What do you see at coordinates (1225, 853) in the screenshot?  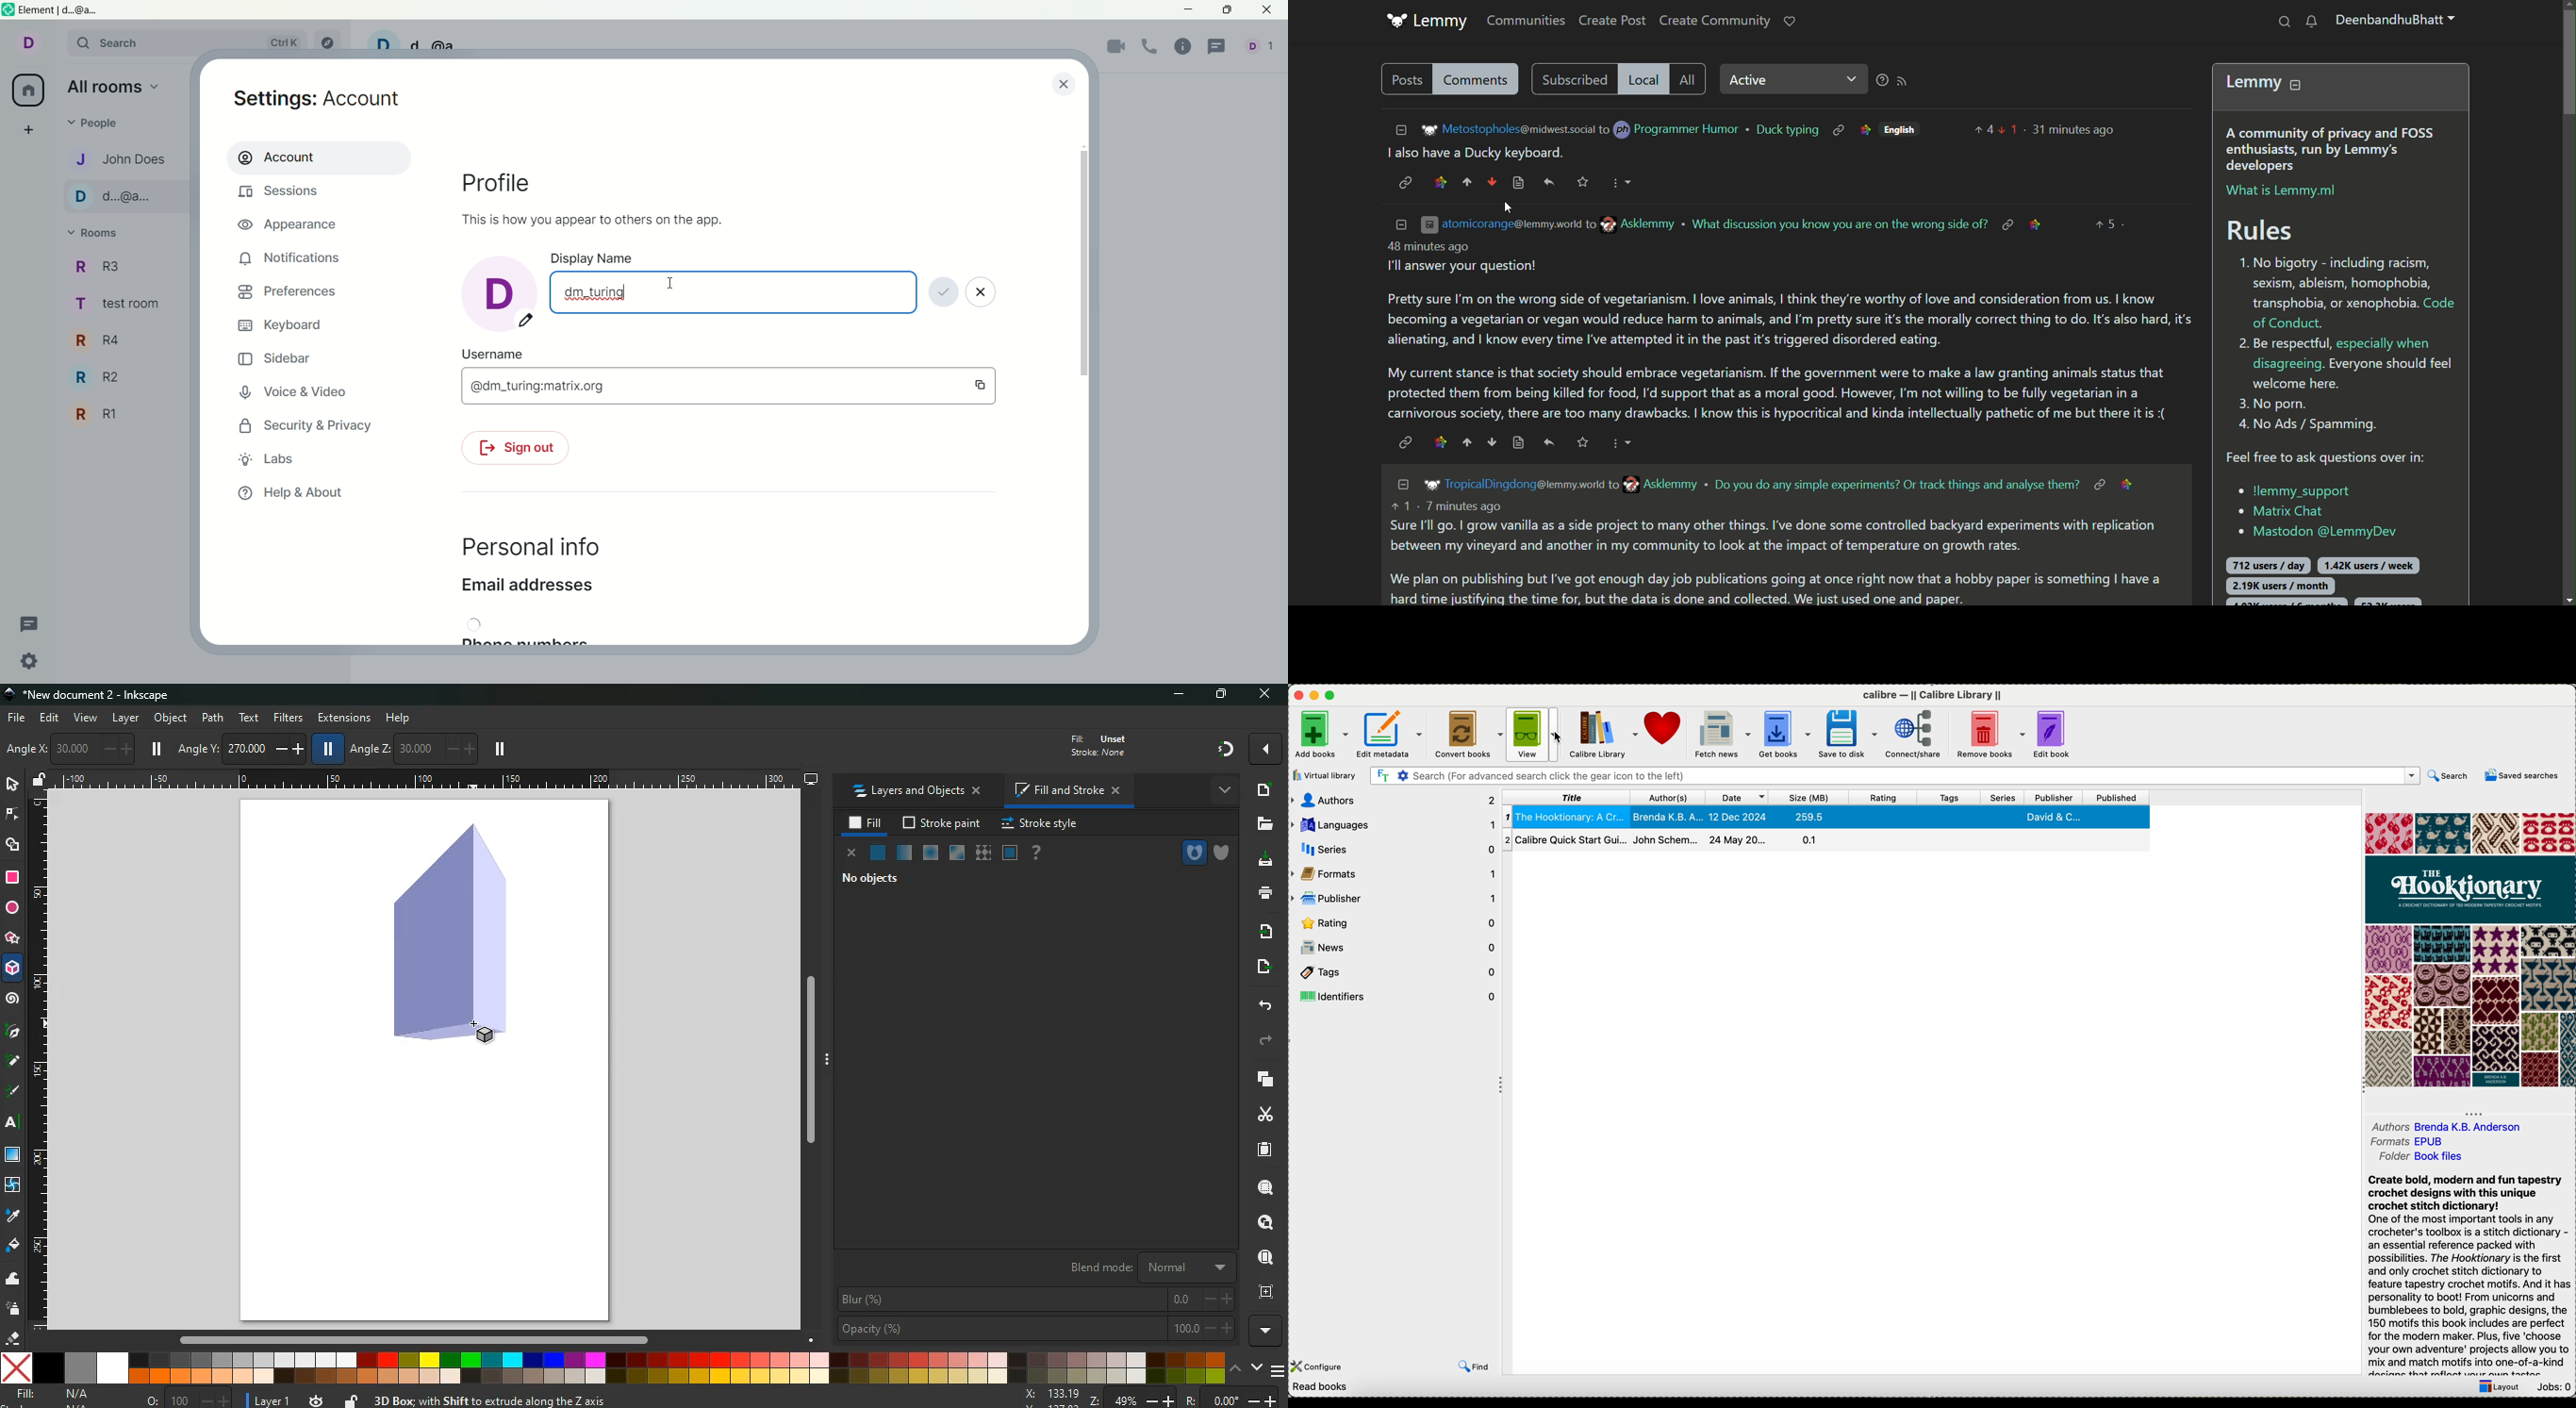 I see `shield` at bounding box center [1225, 853].